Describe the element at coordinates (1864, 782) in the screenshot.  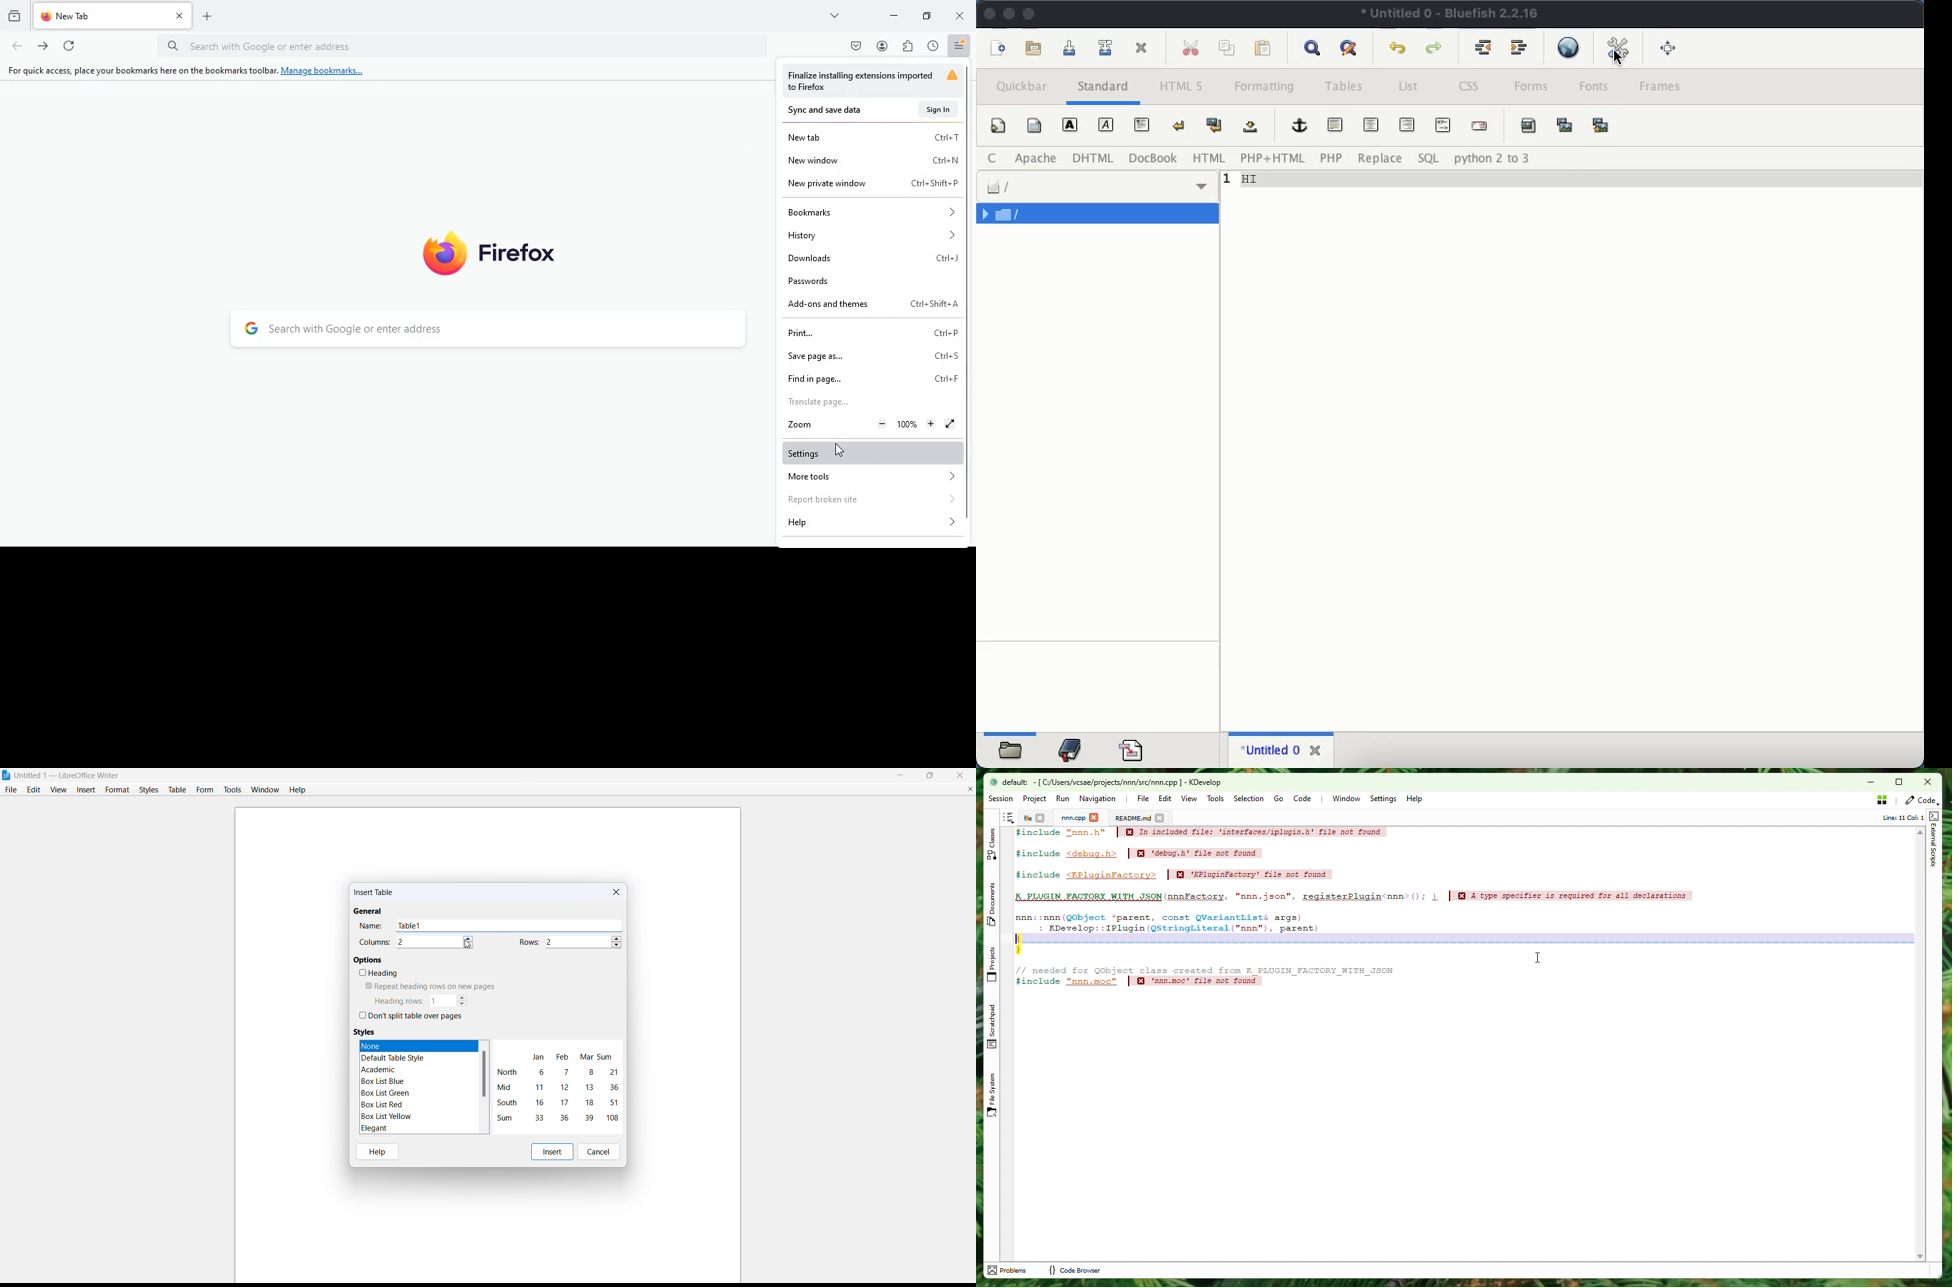
I see `minimize` at that location.